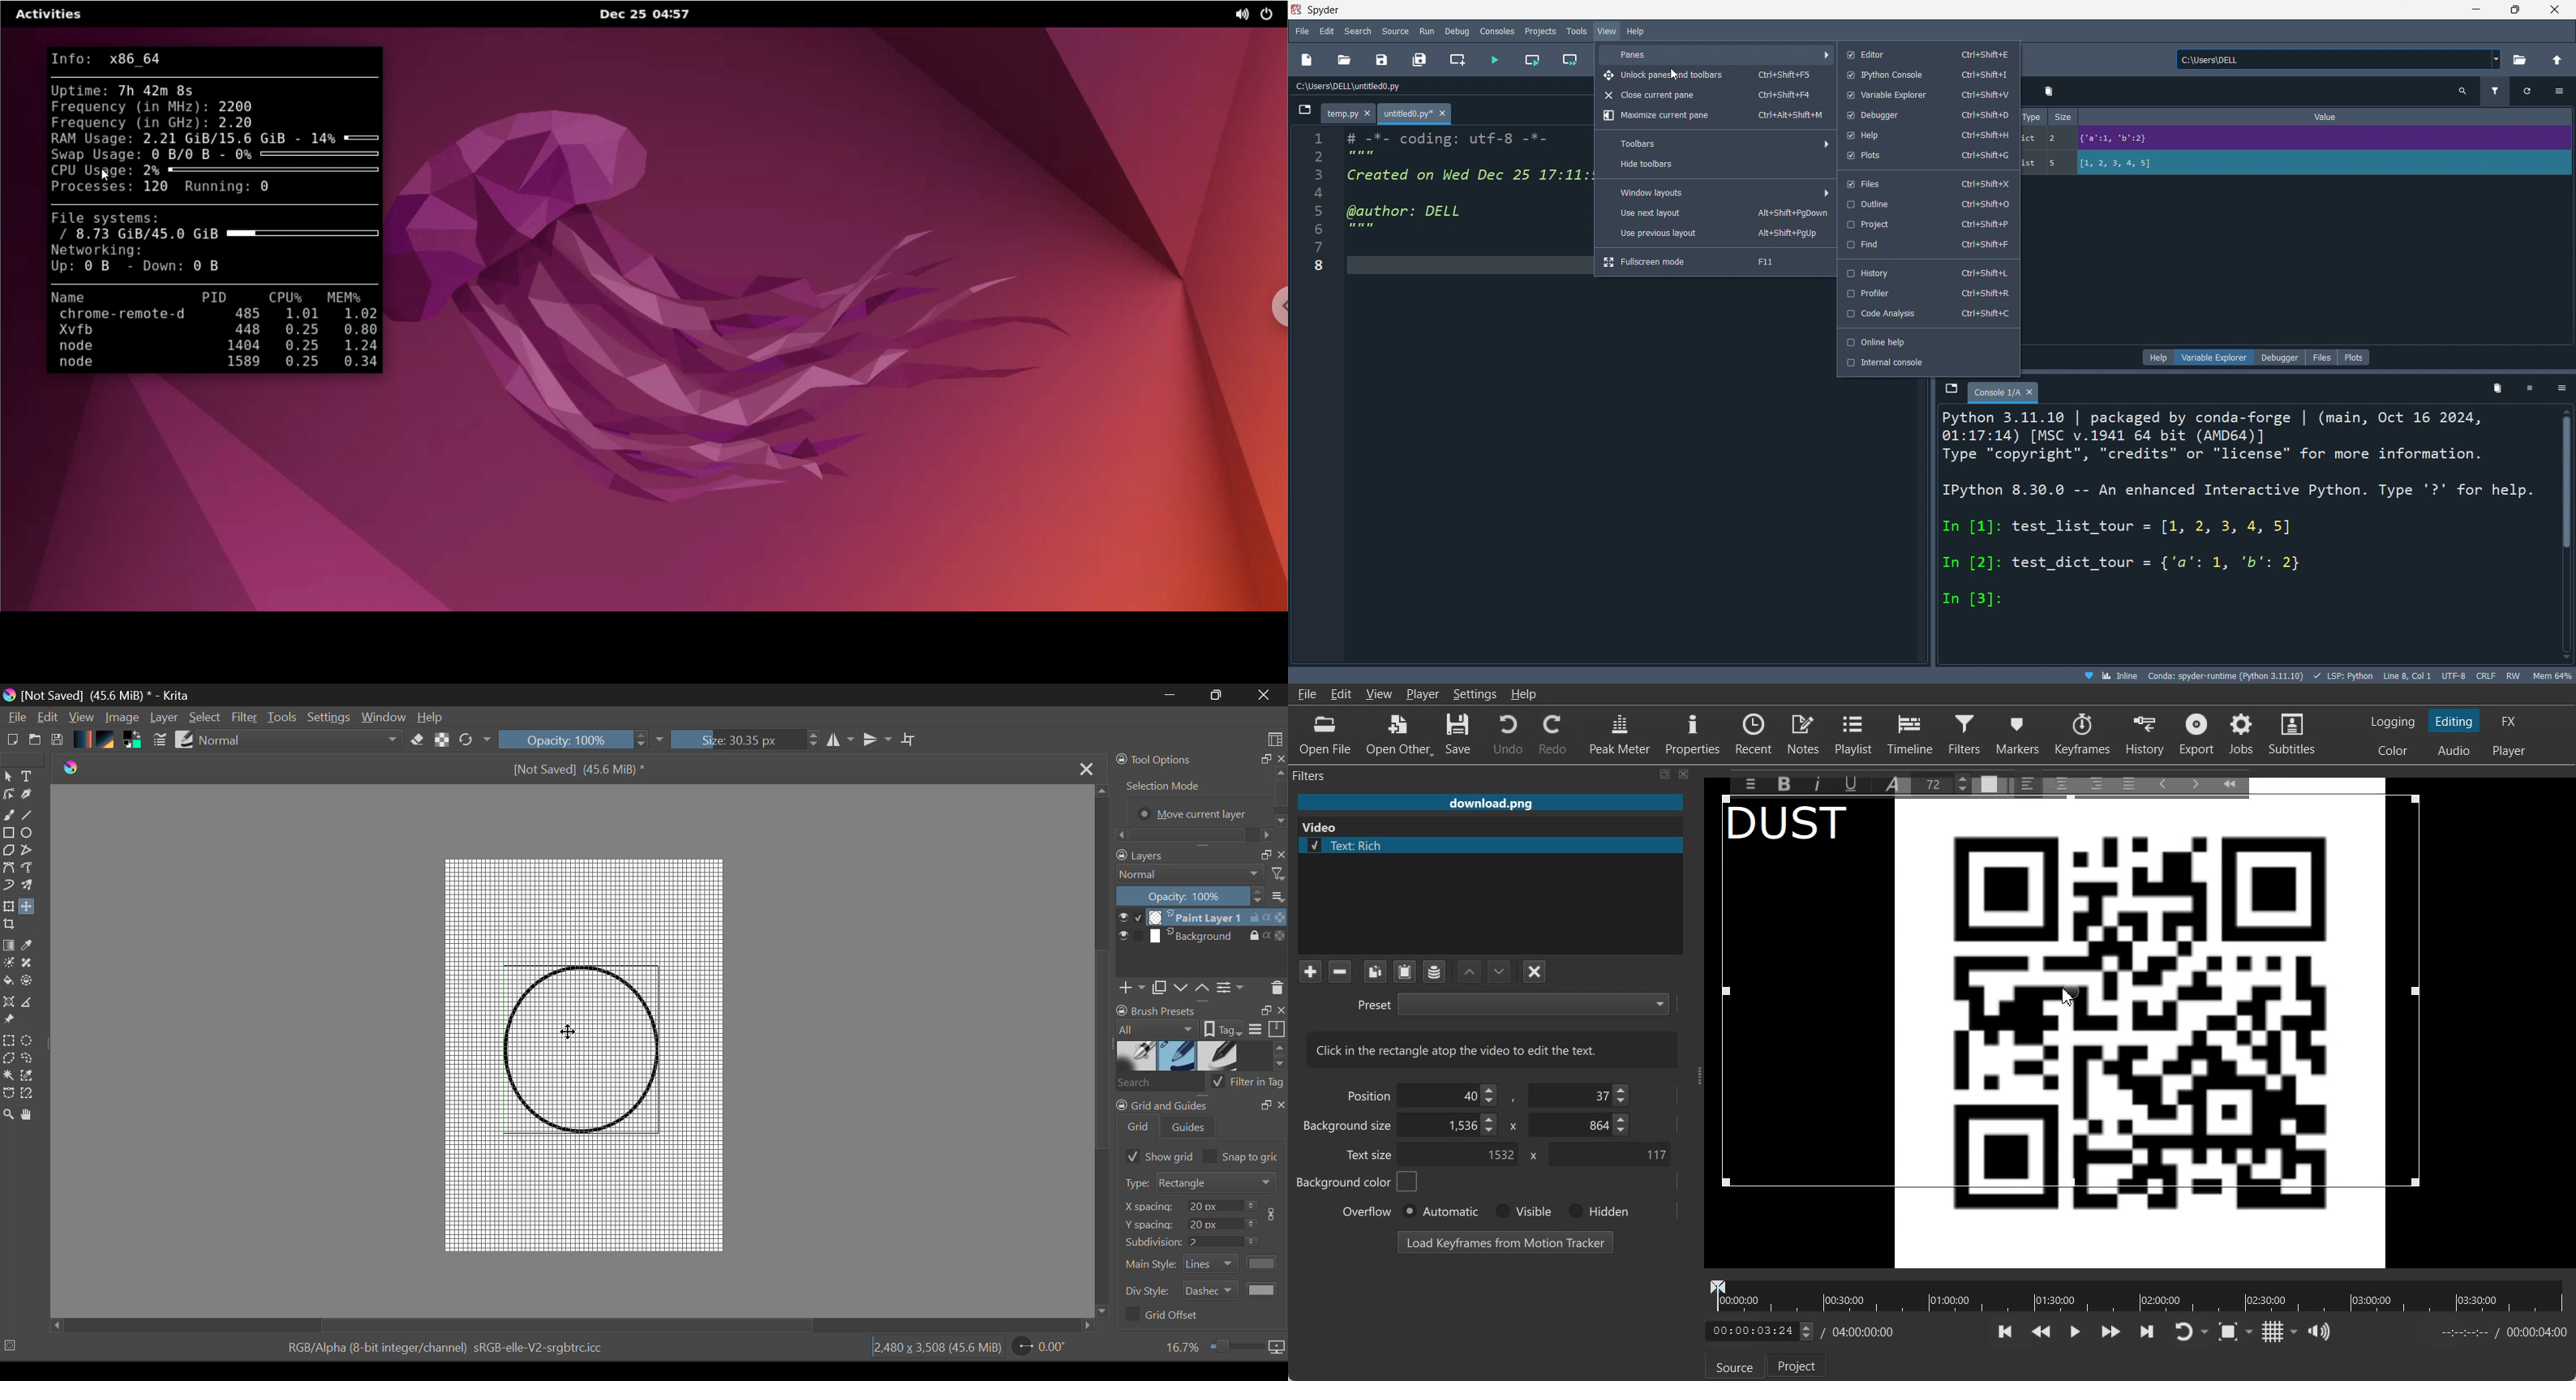 The height and width of the screenshot is (1400, 2576). I want to click on Calligraphic Tool, so click(31, 796).